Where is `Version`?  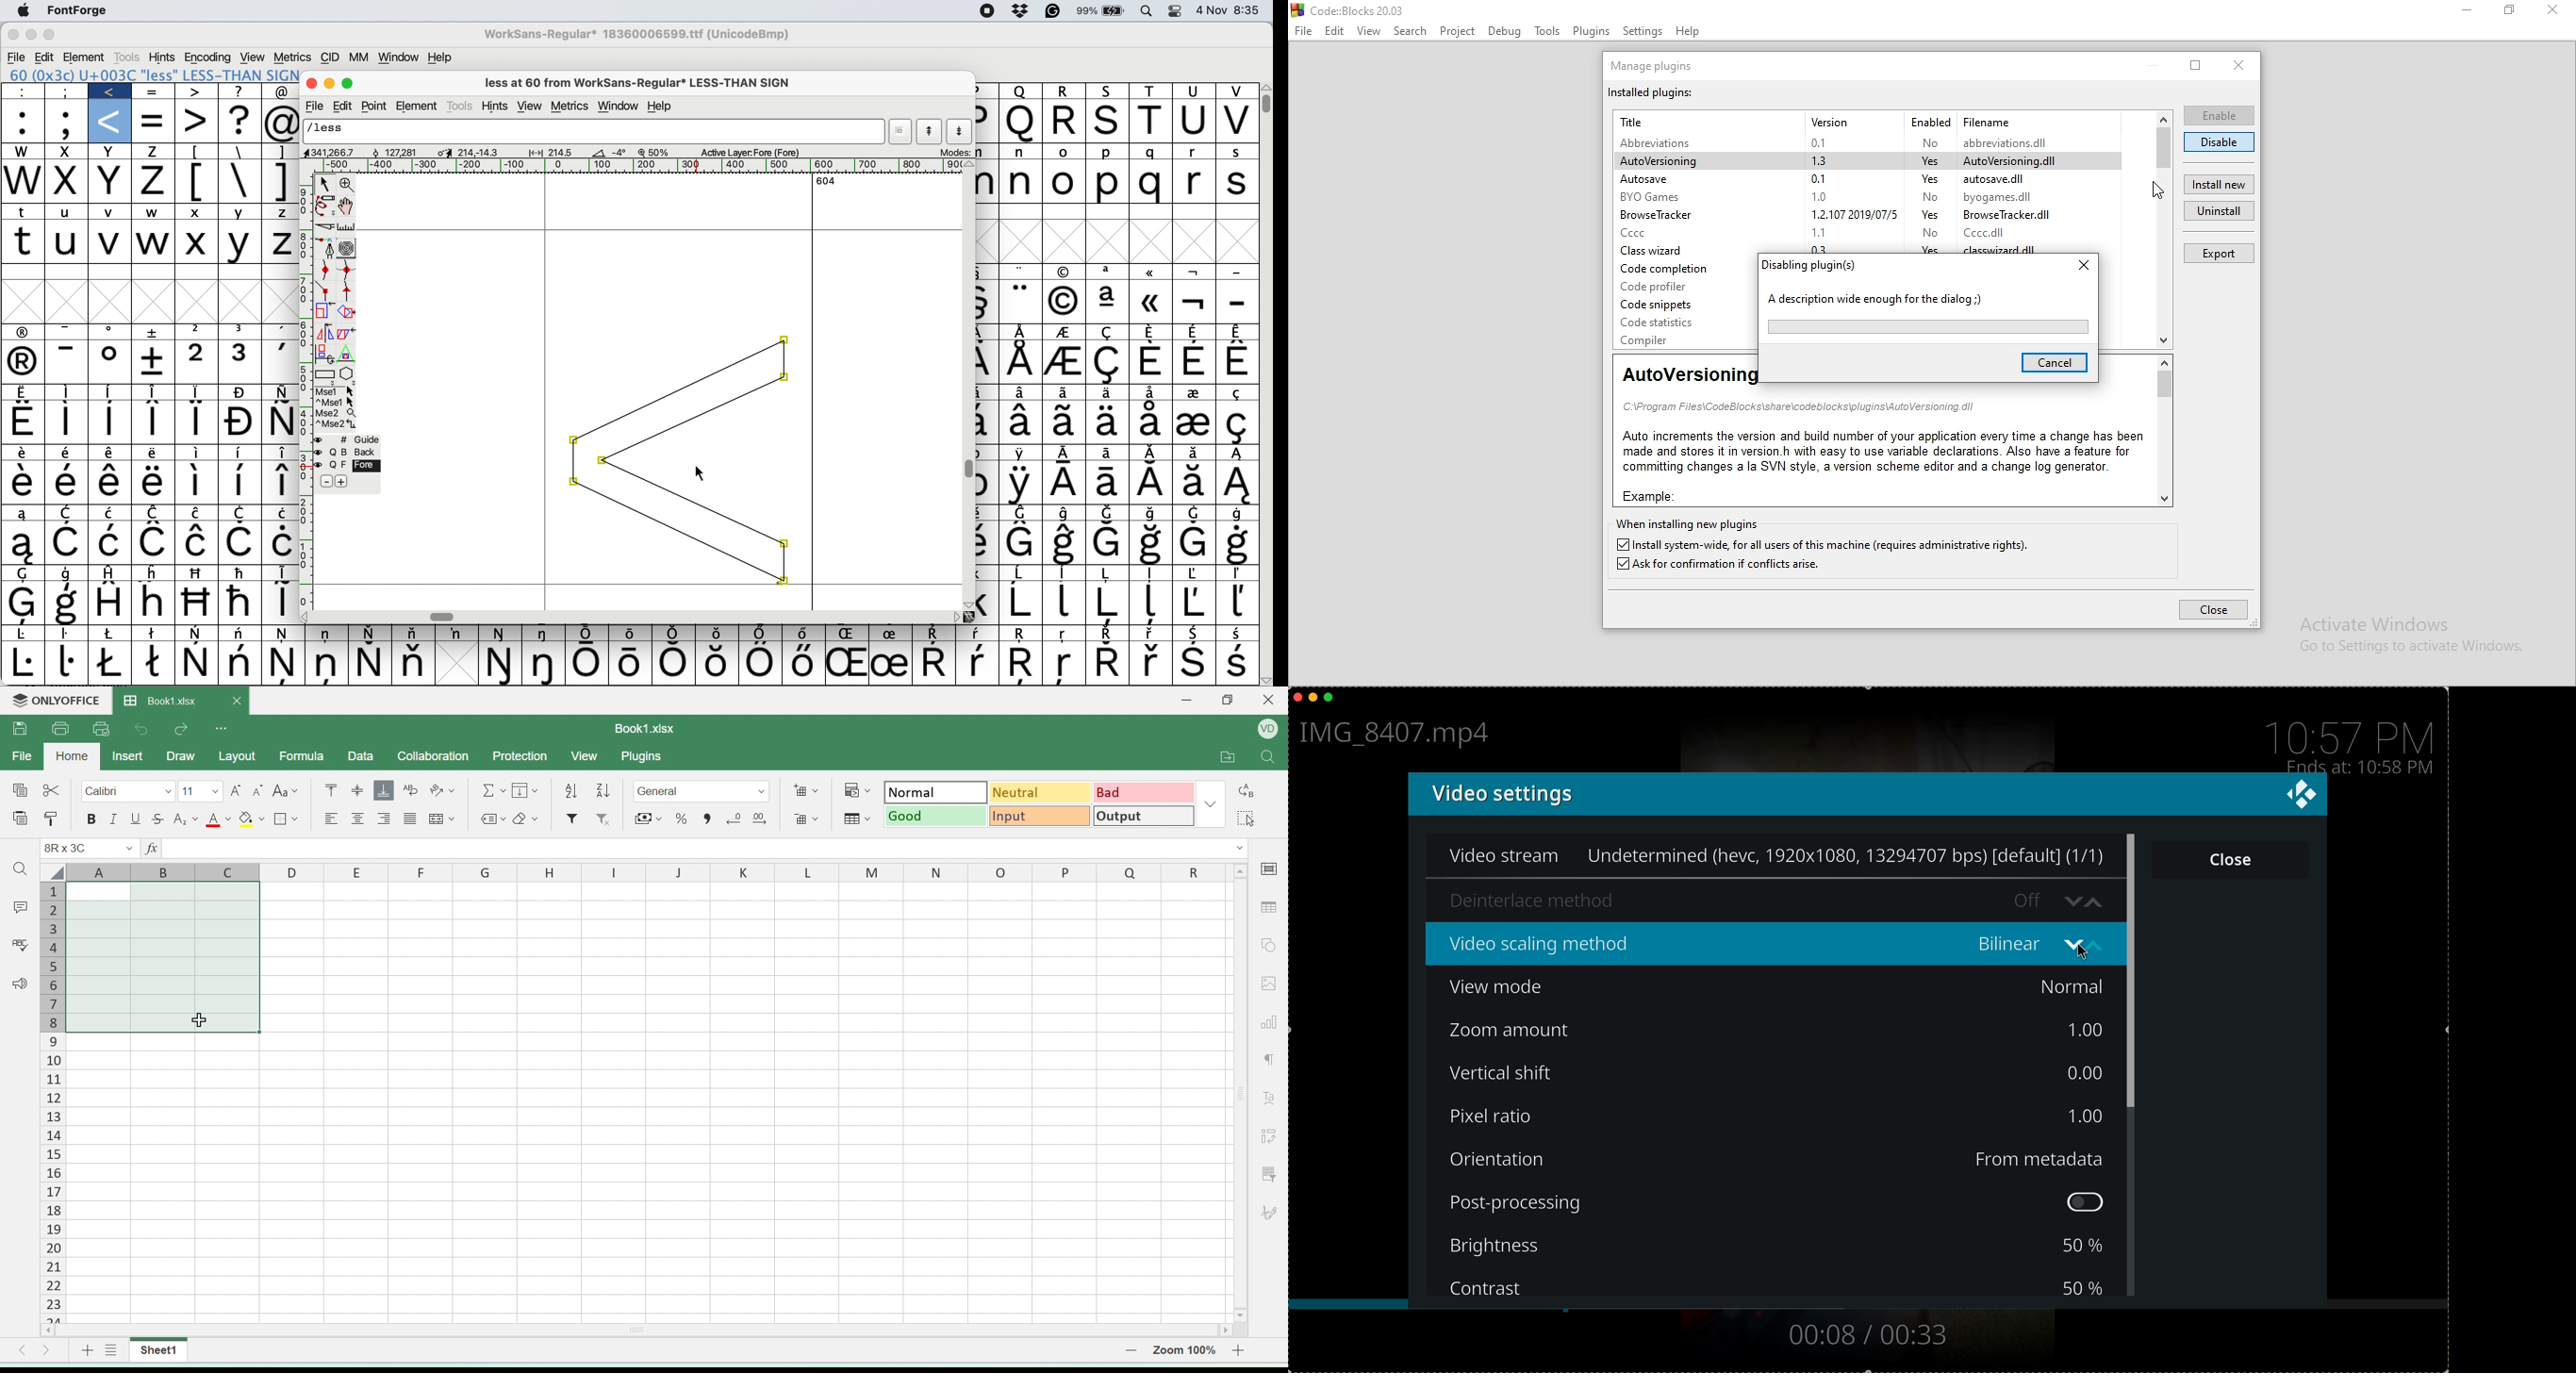 Version is located at coordinates (1831, 122).